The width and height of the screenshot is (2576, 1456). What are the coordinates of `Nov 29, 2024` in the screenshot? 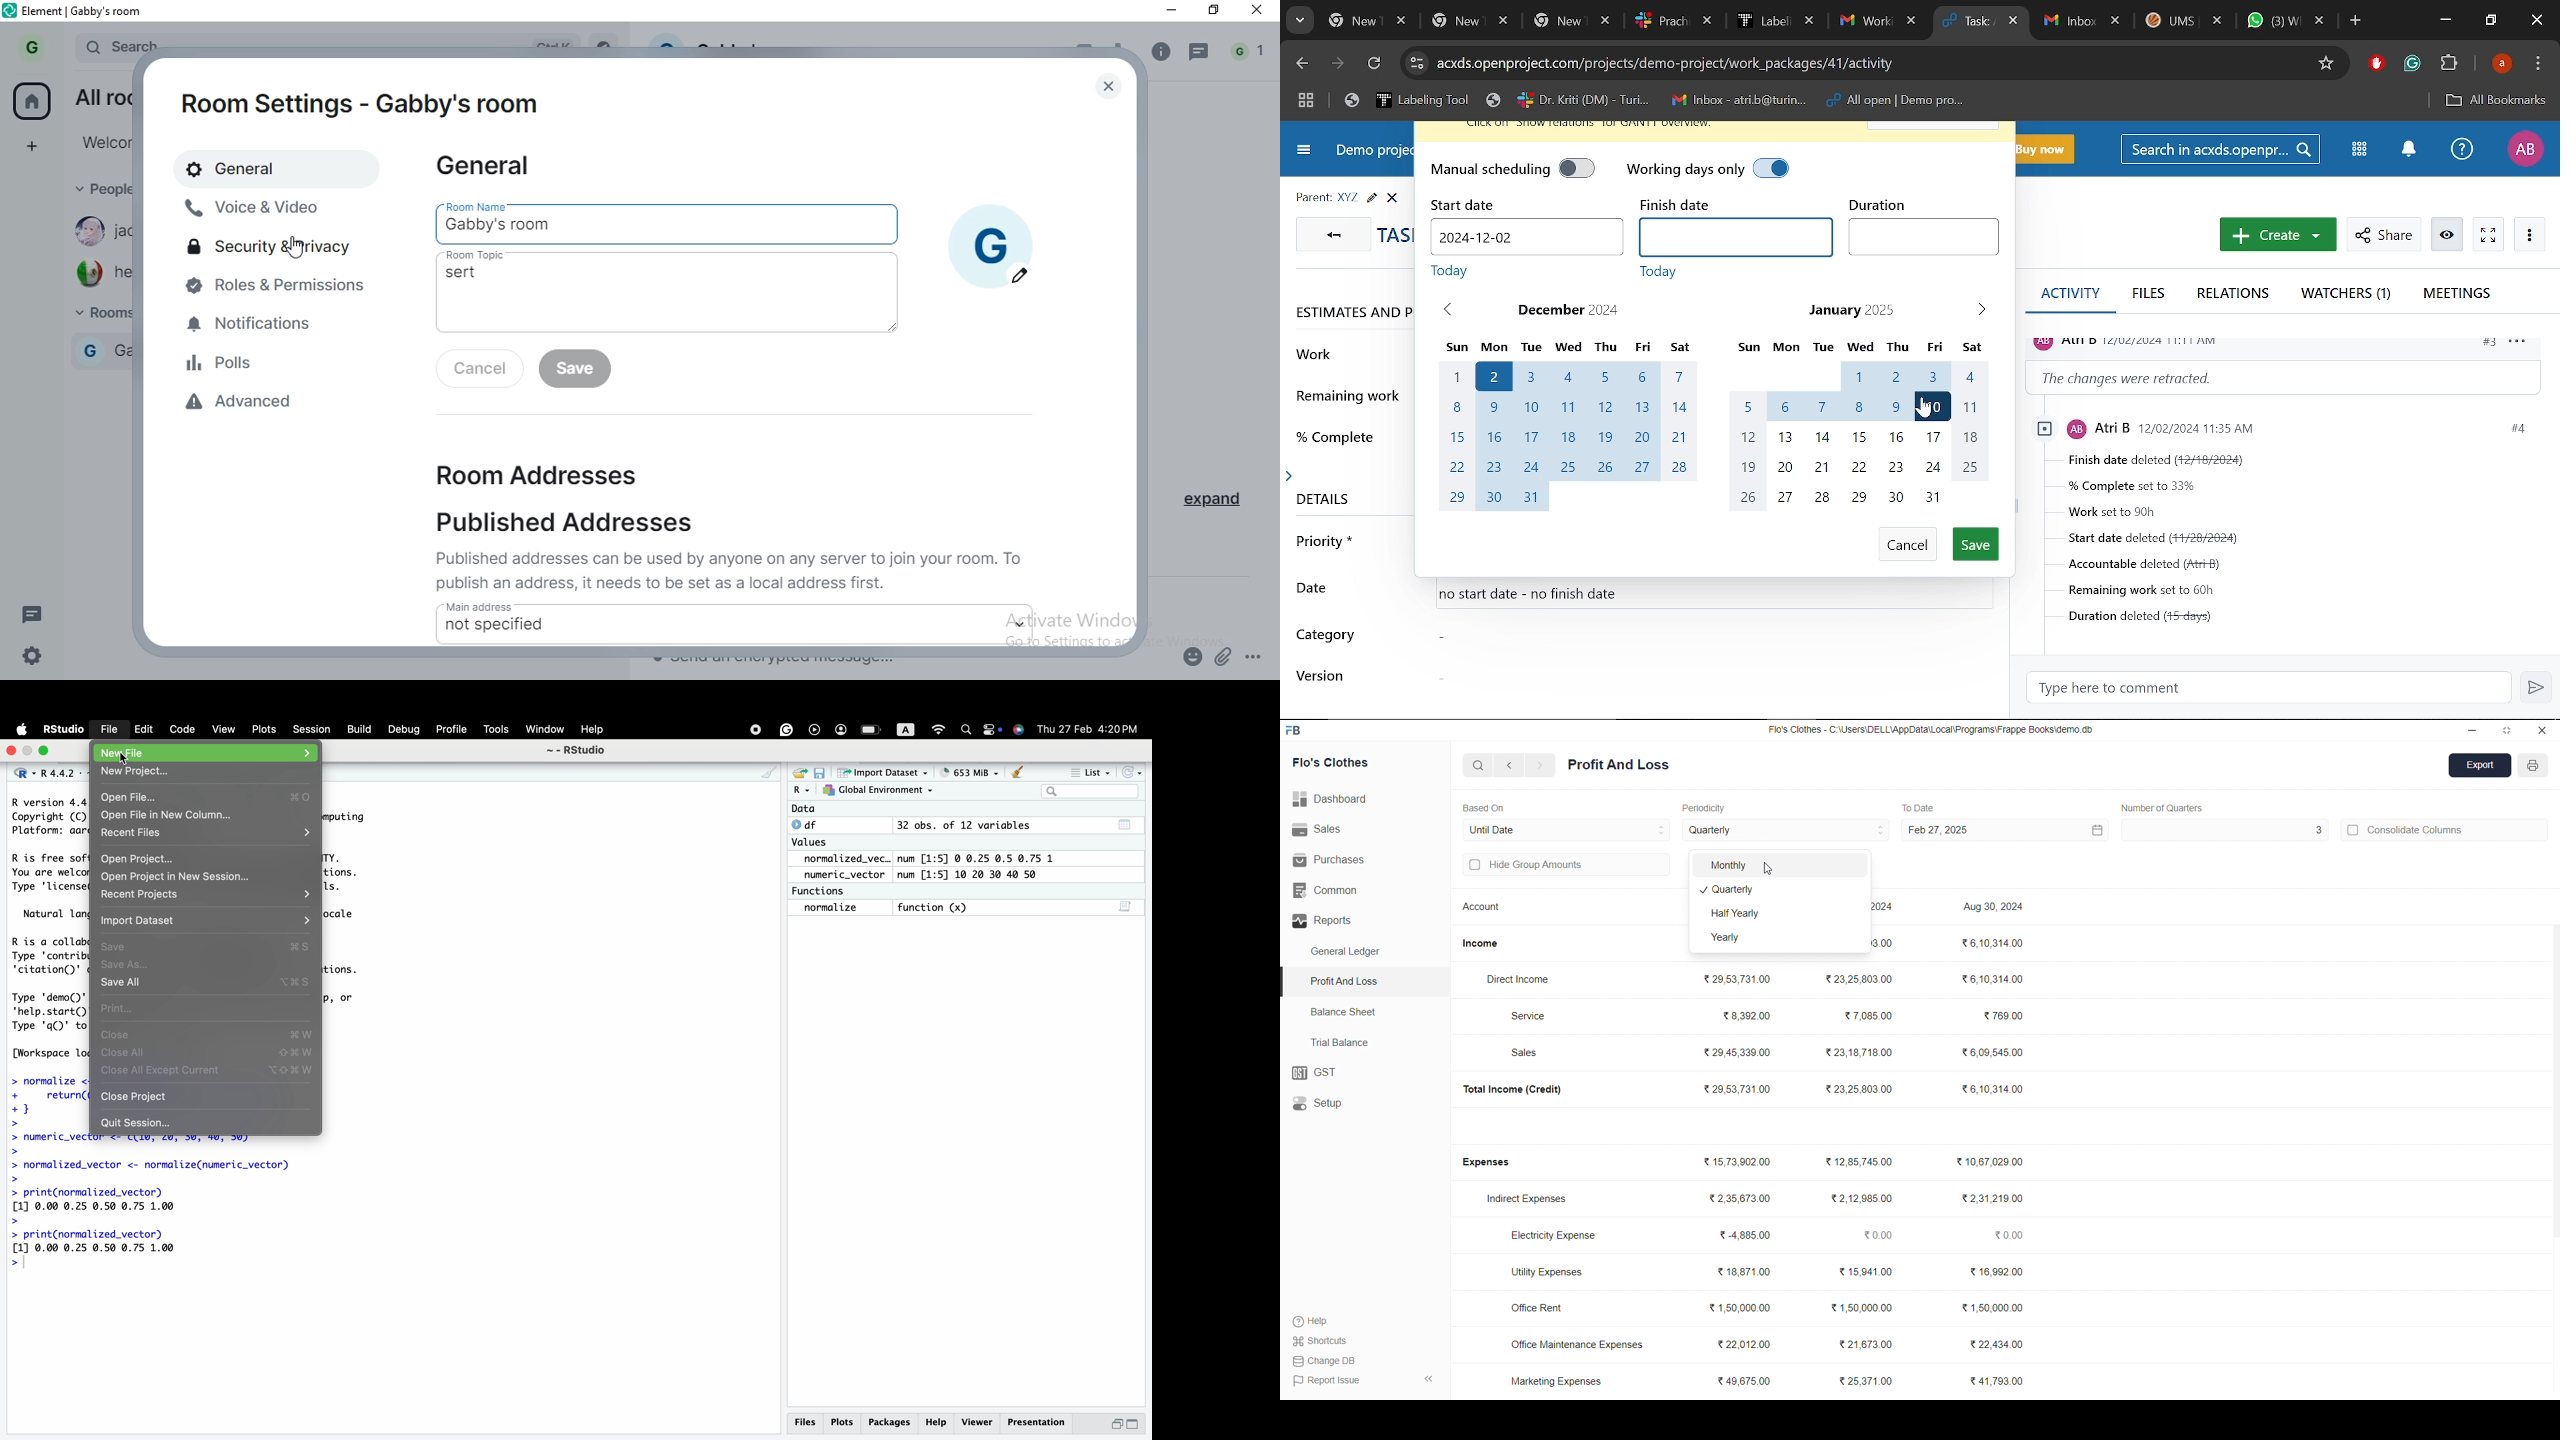 It's located at (1891, 909).